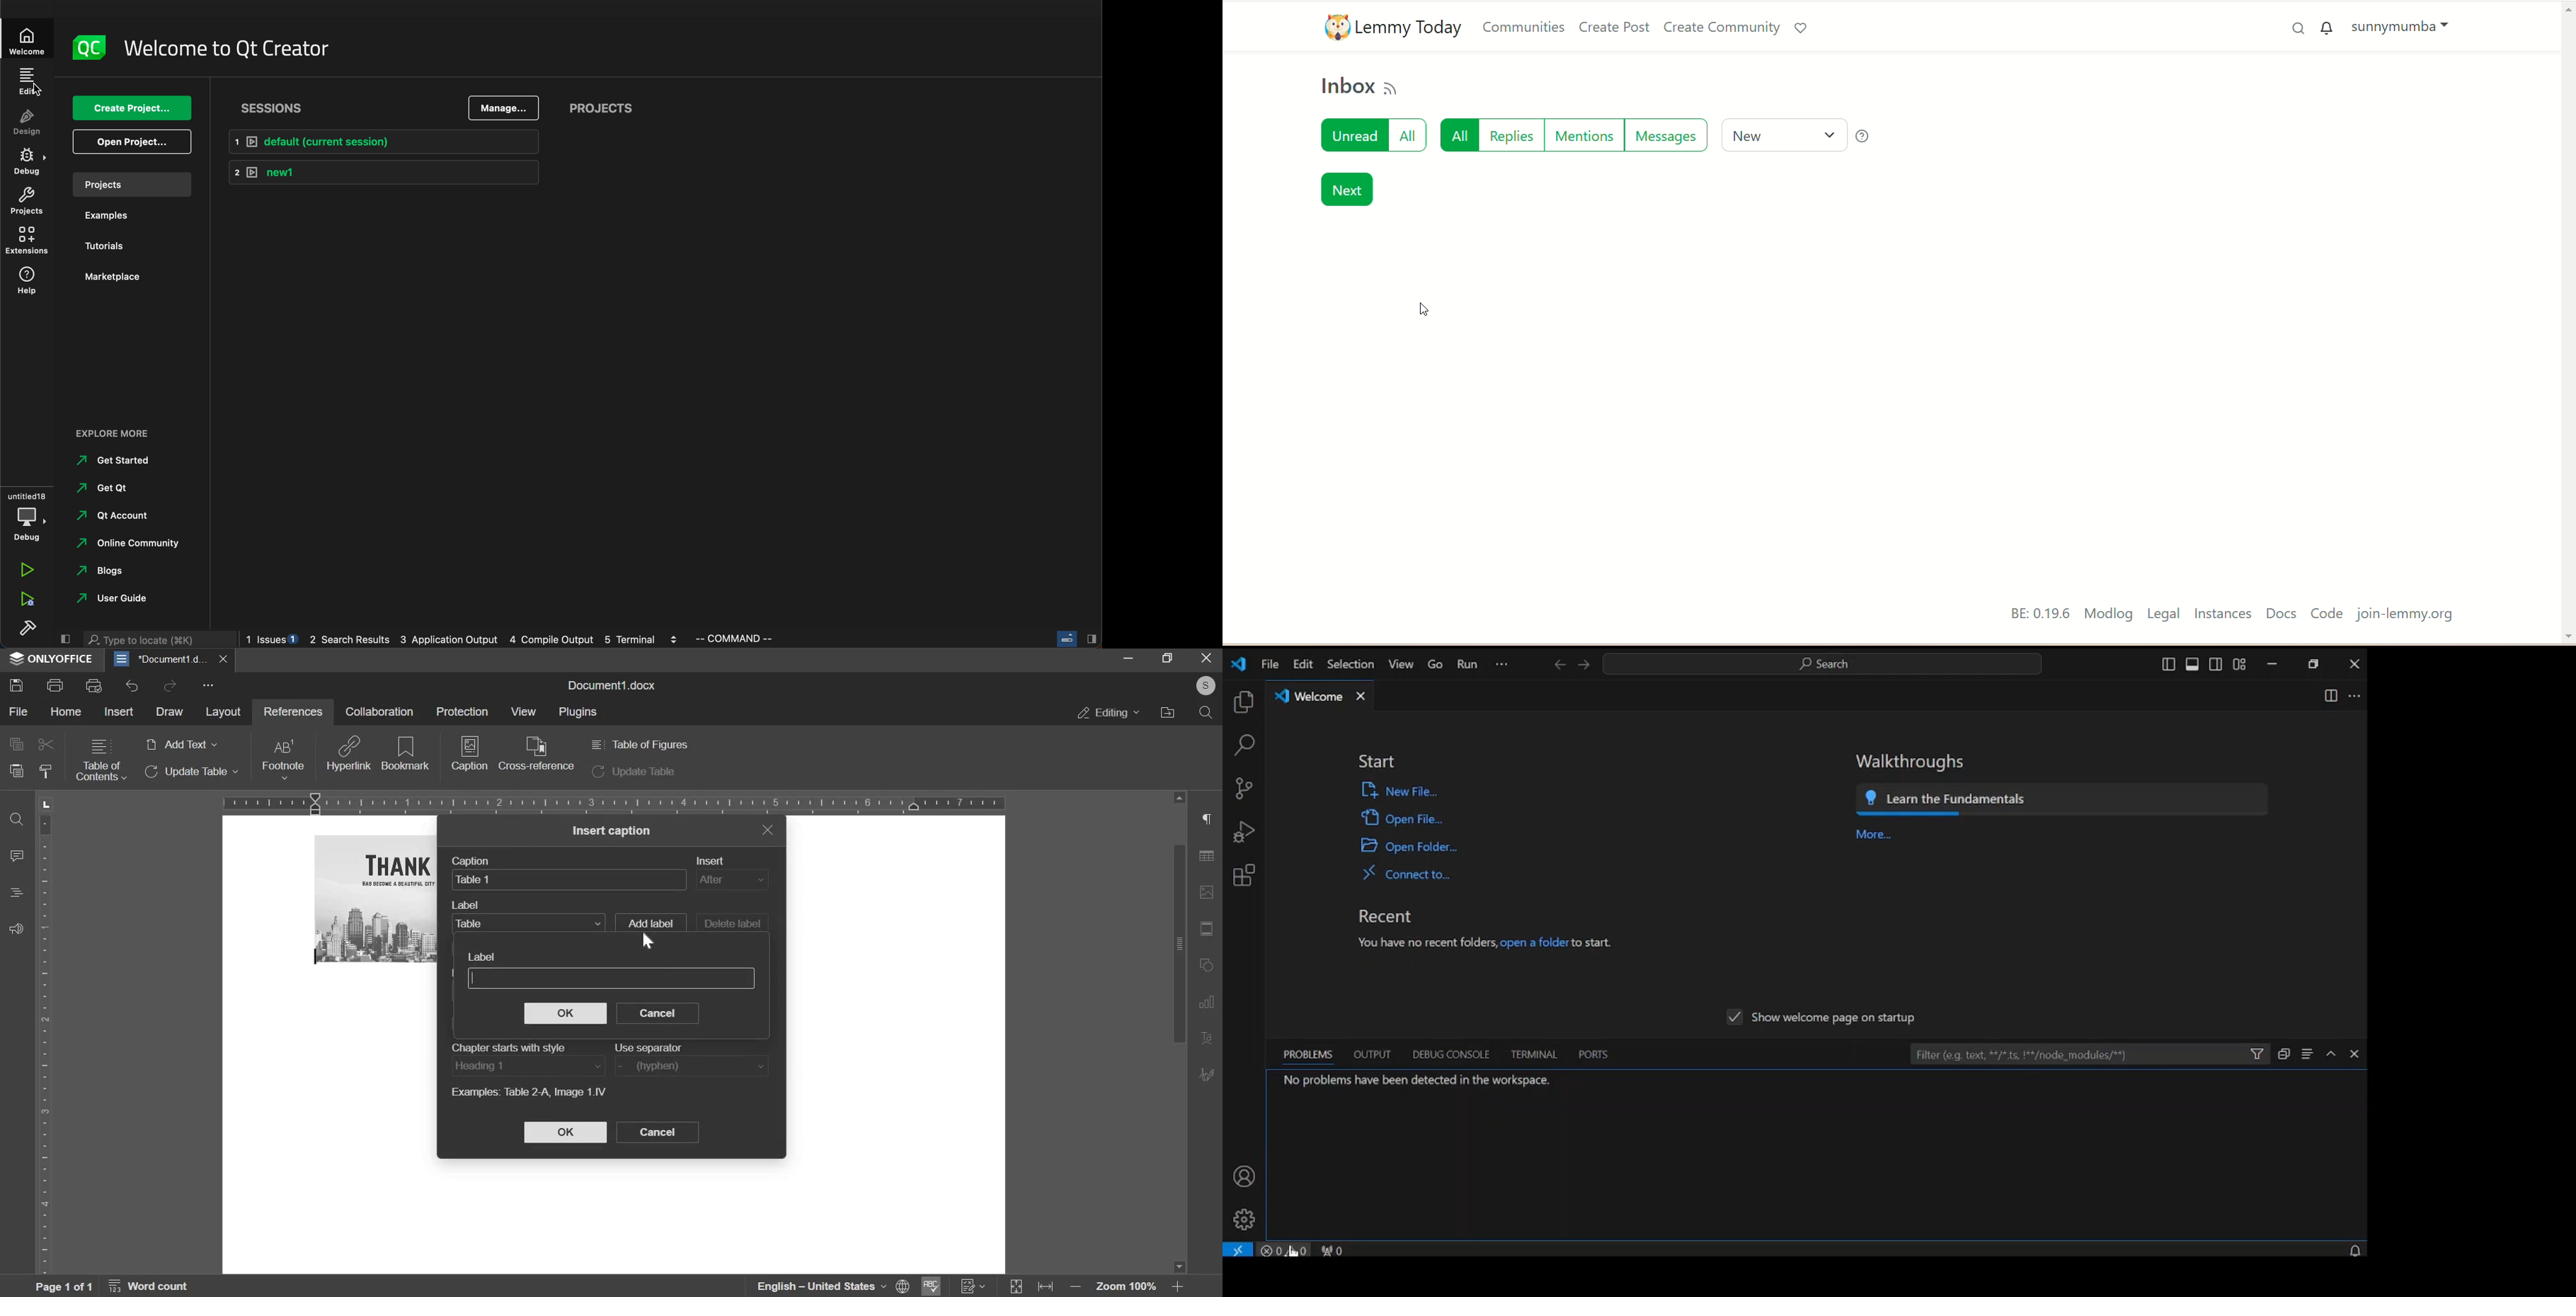 The height and width of the screenshot is (1316, 2576). Describe the element at coordinates (2307, 1054) in the screenshot. I see `view as table` at that location.